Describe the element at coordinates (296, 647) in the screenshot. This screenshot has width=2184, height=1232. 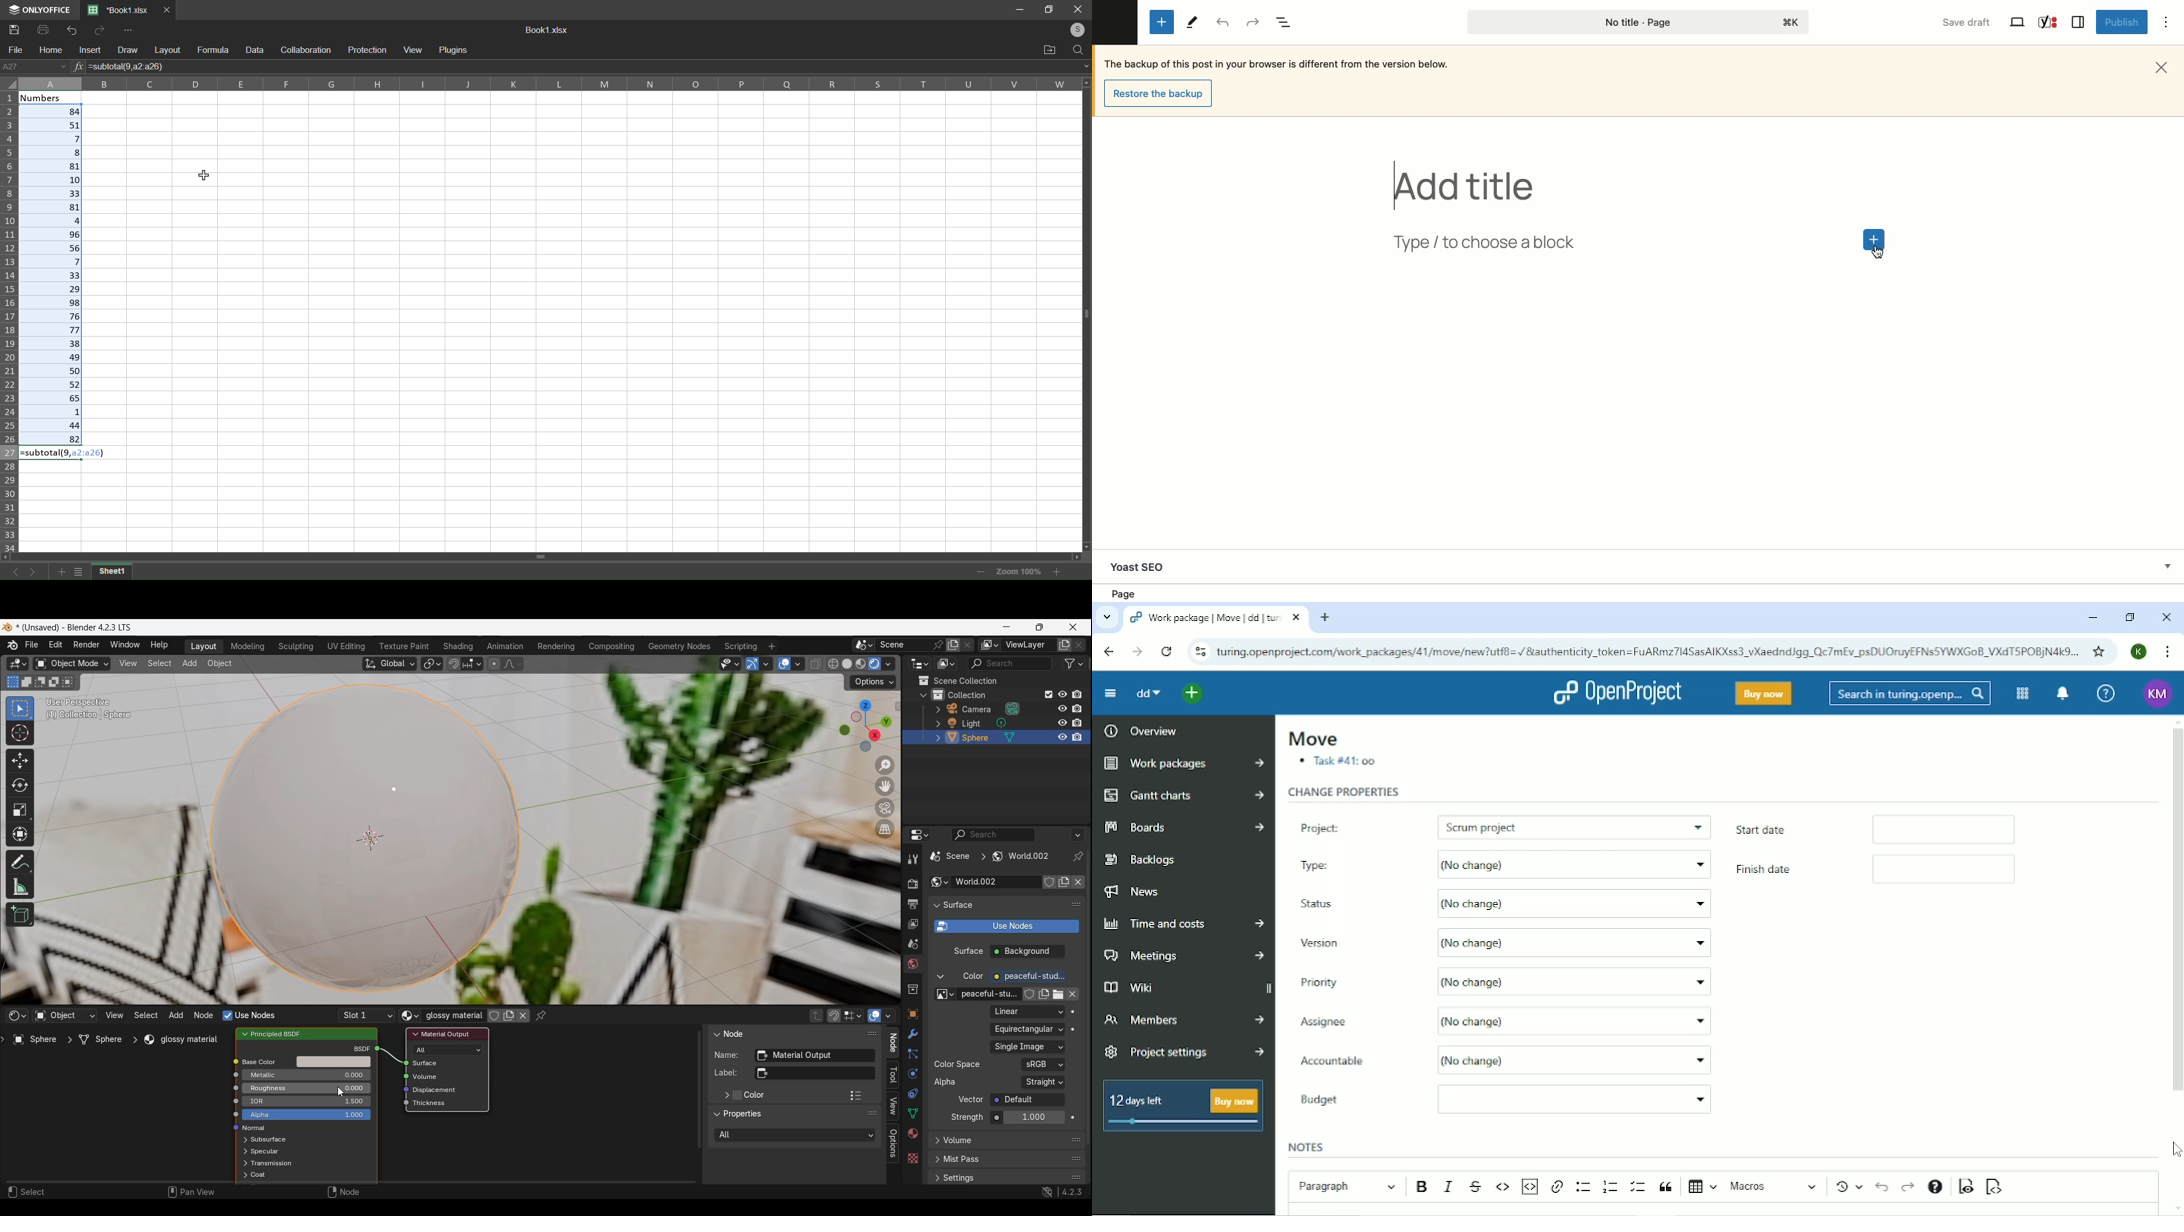
I see `Sculpting workspace` at that location.